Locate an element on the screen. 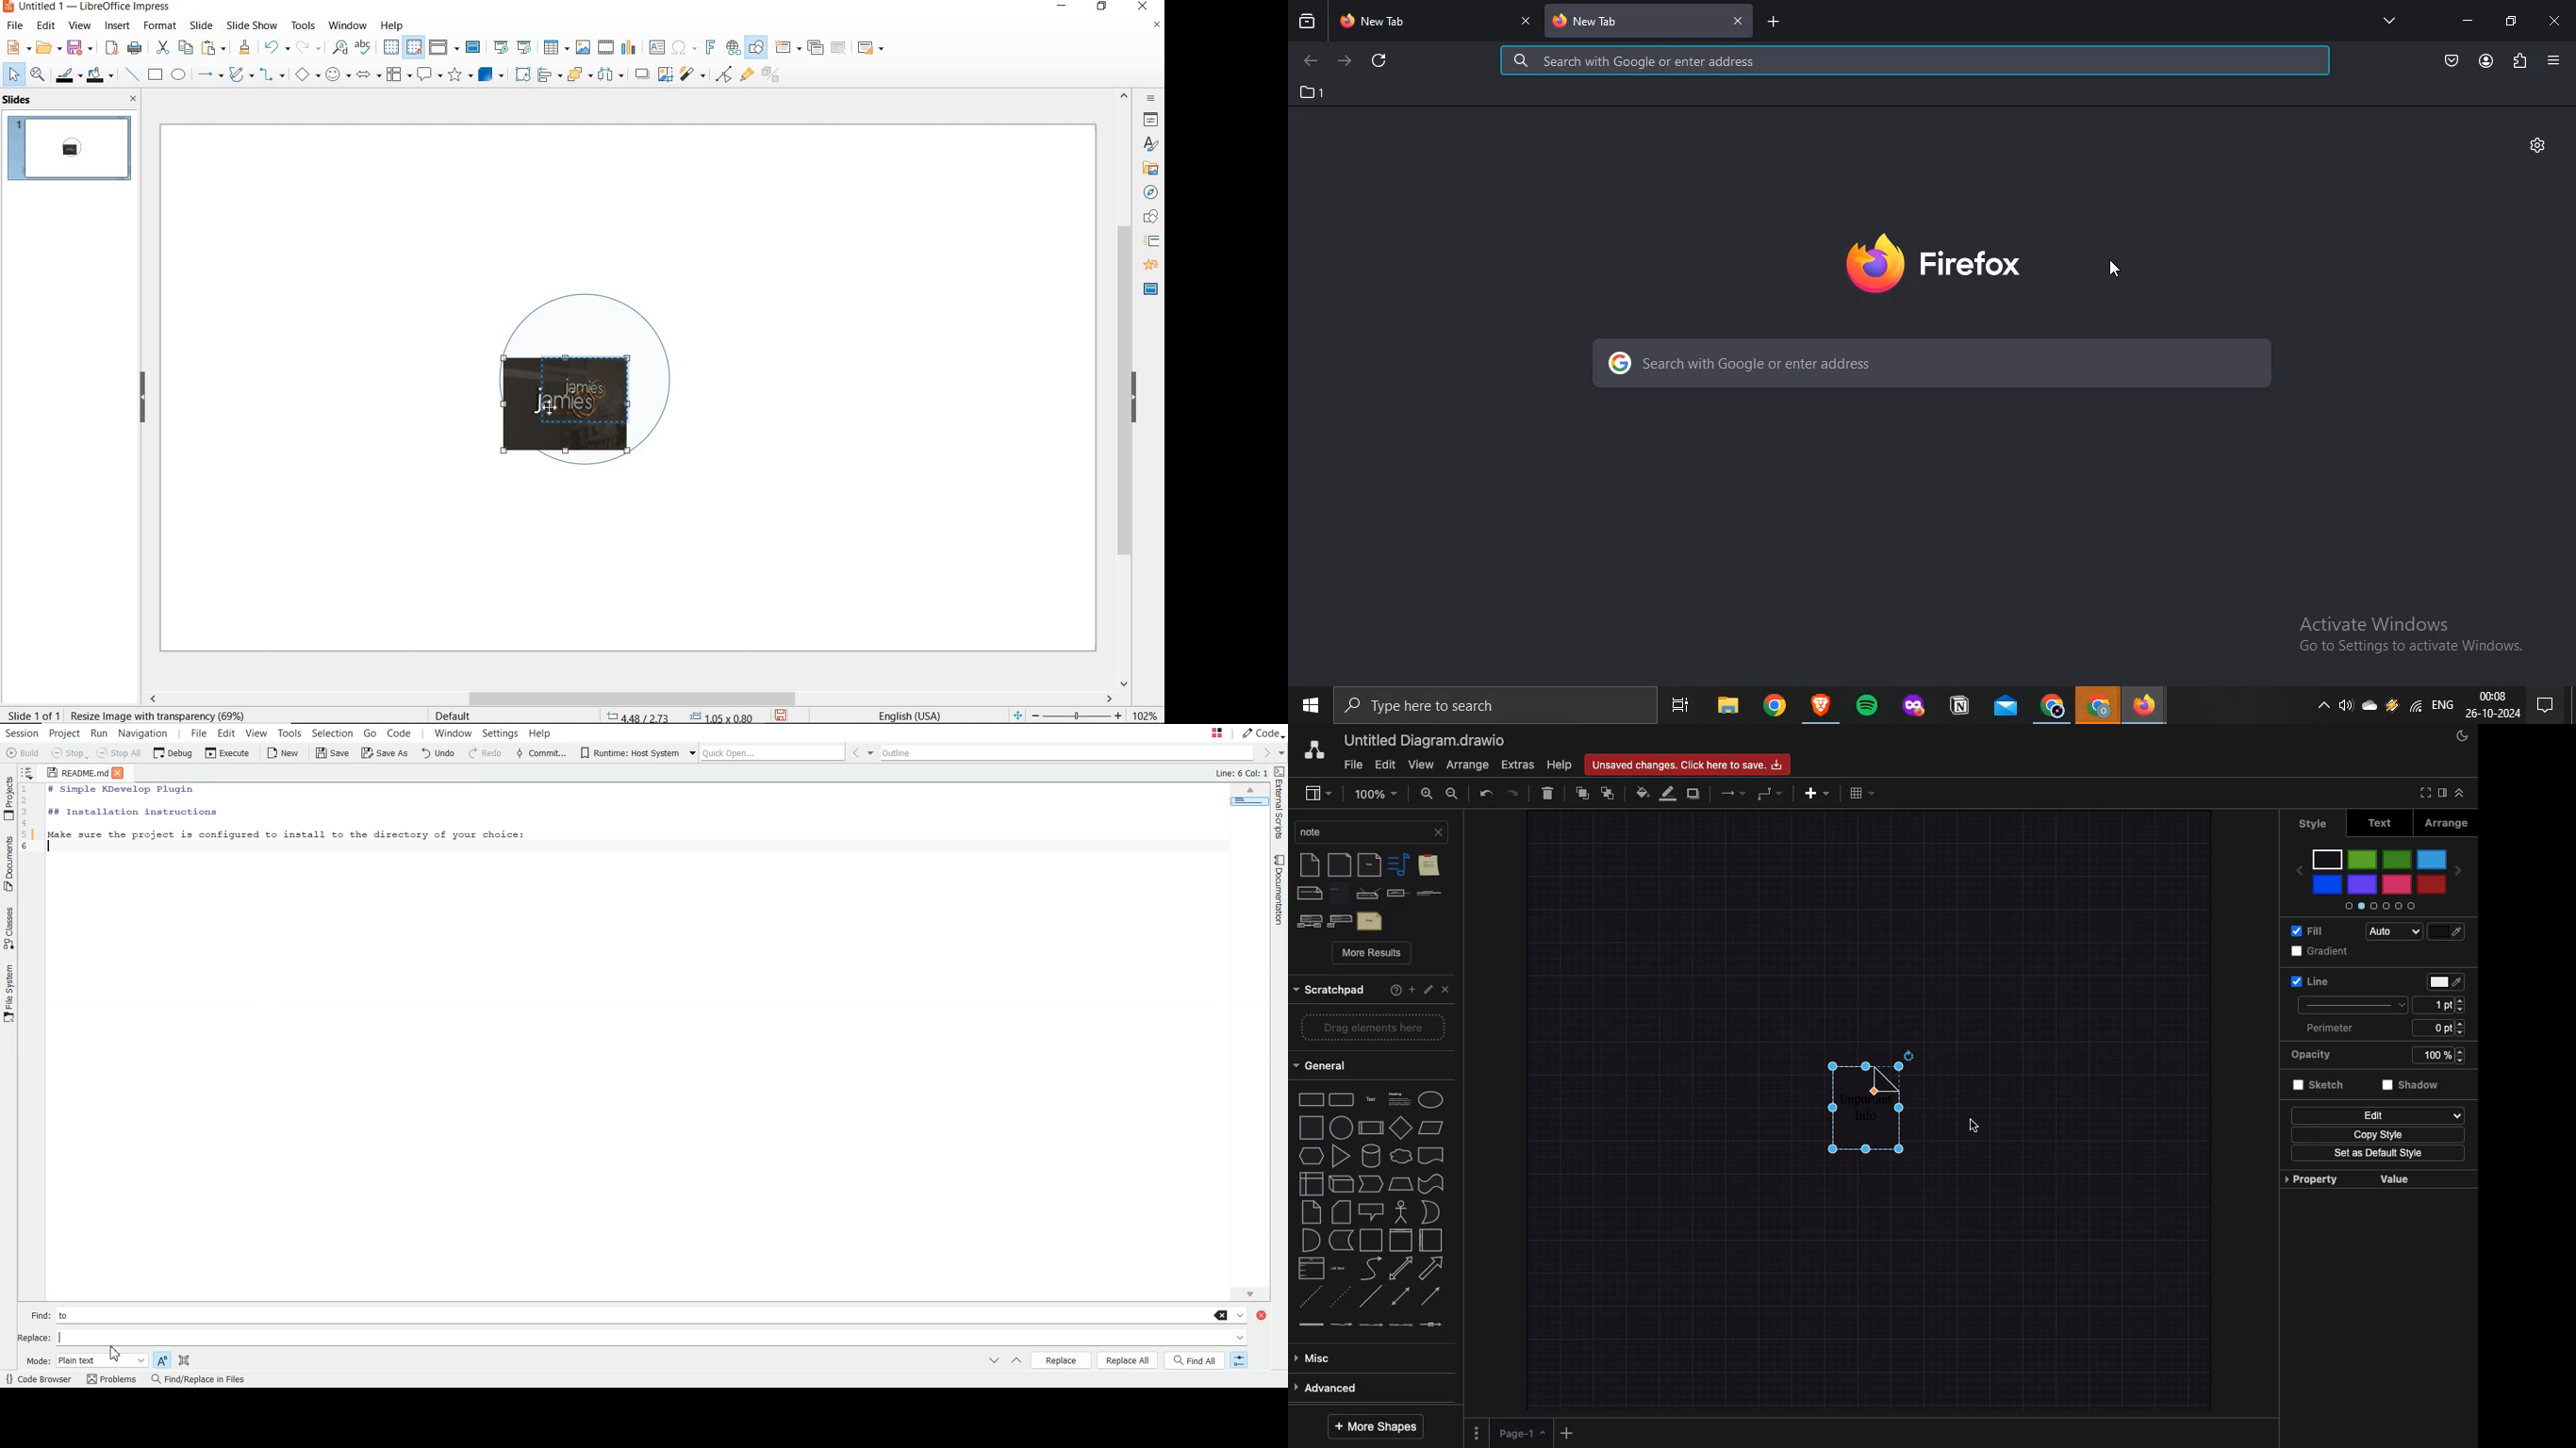 The width and height of the screenshot is (2576, 1456). search google or enter address is located at coordinates (1915, 62).